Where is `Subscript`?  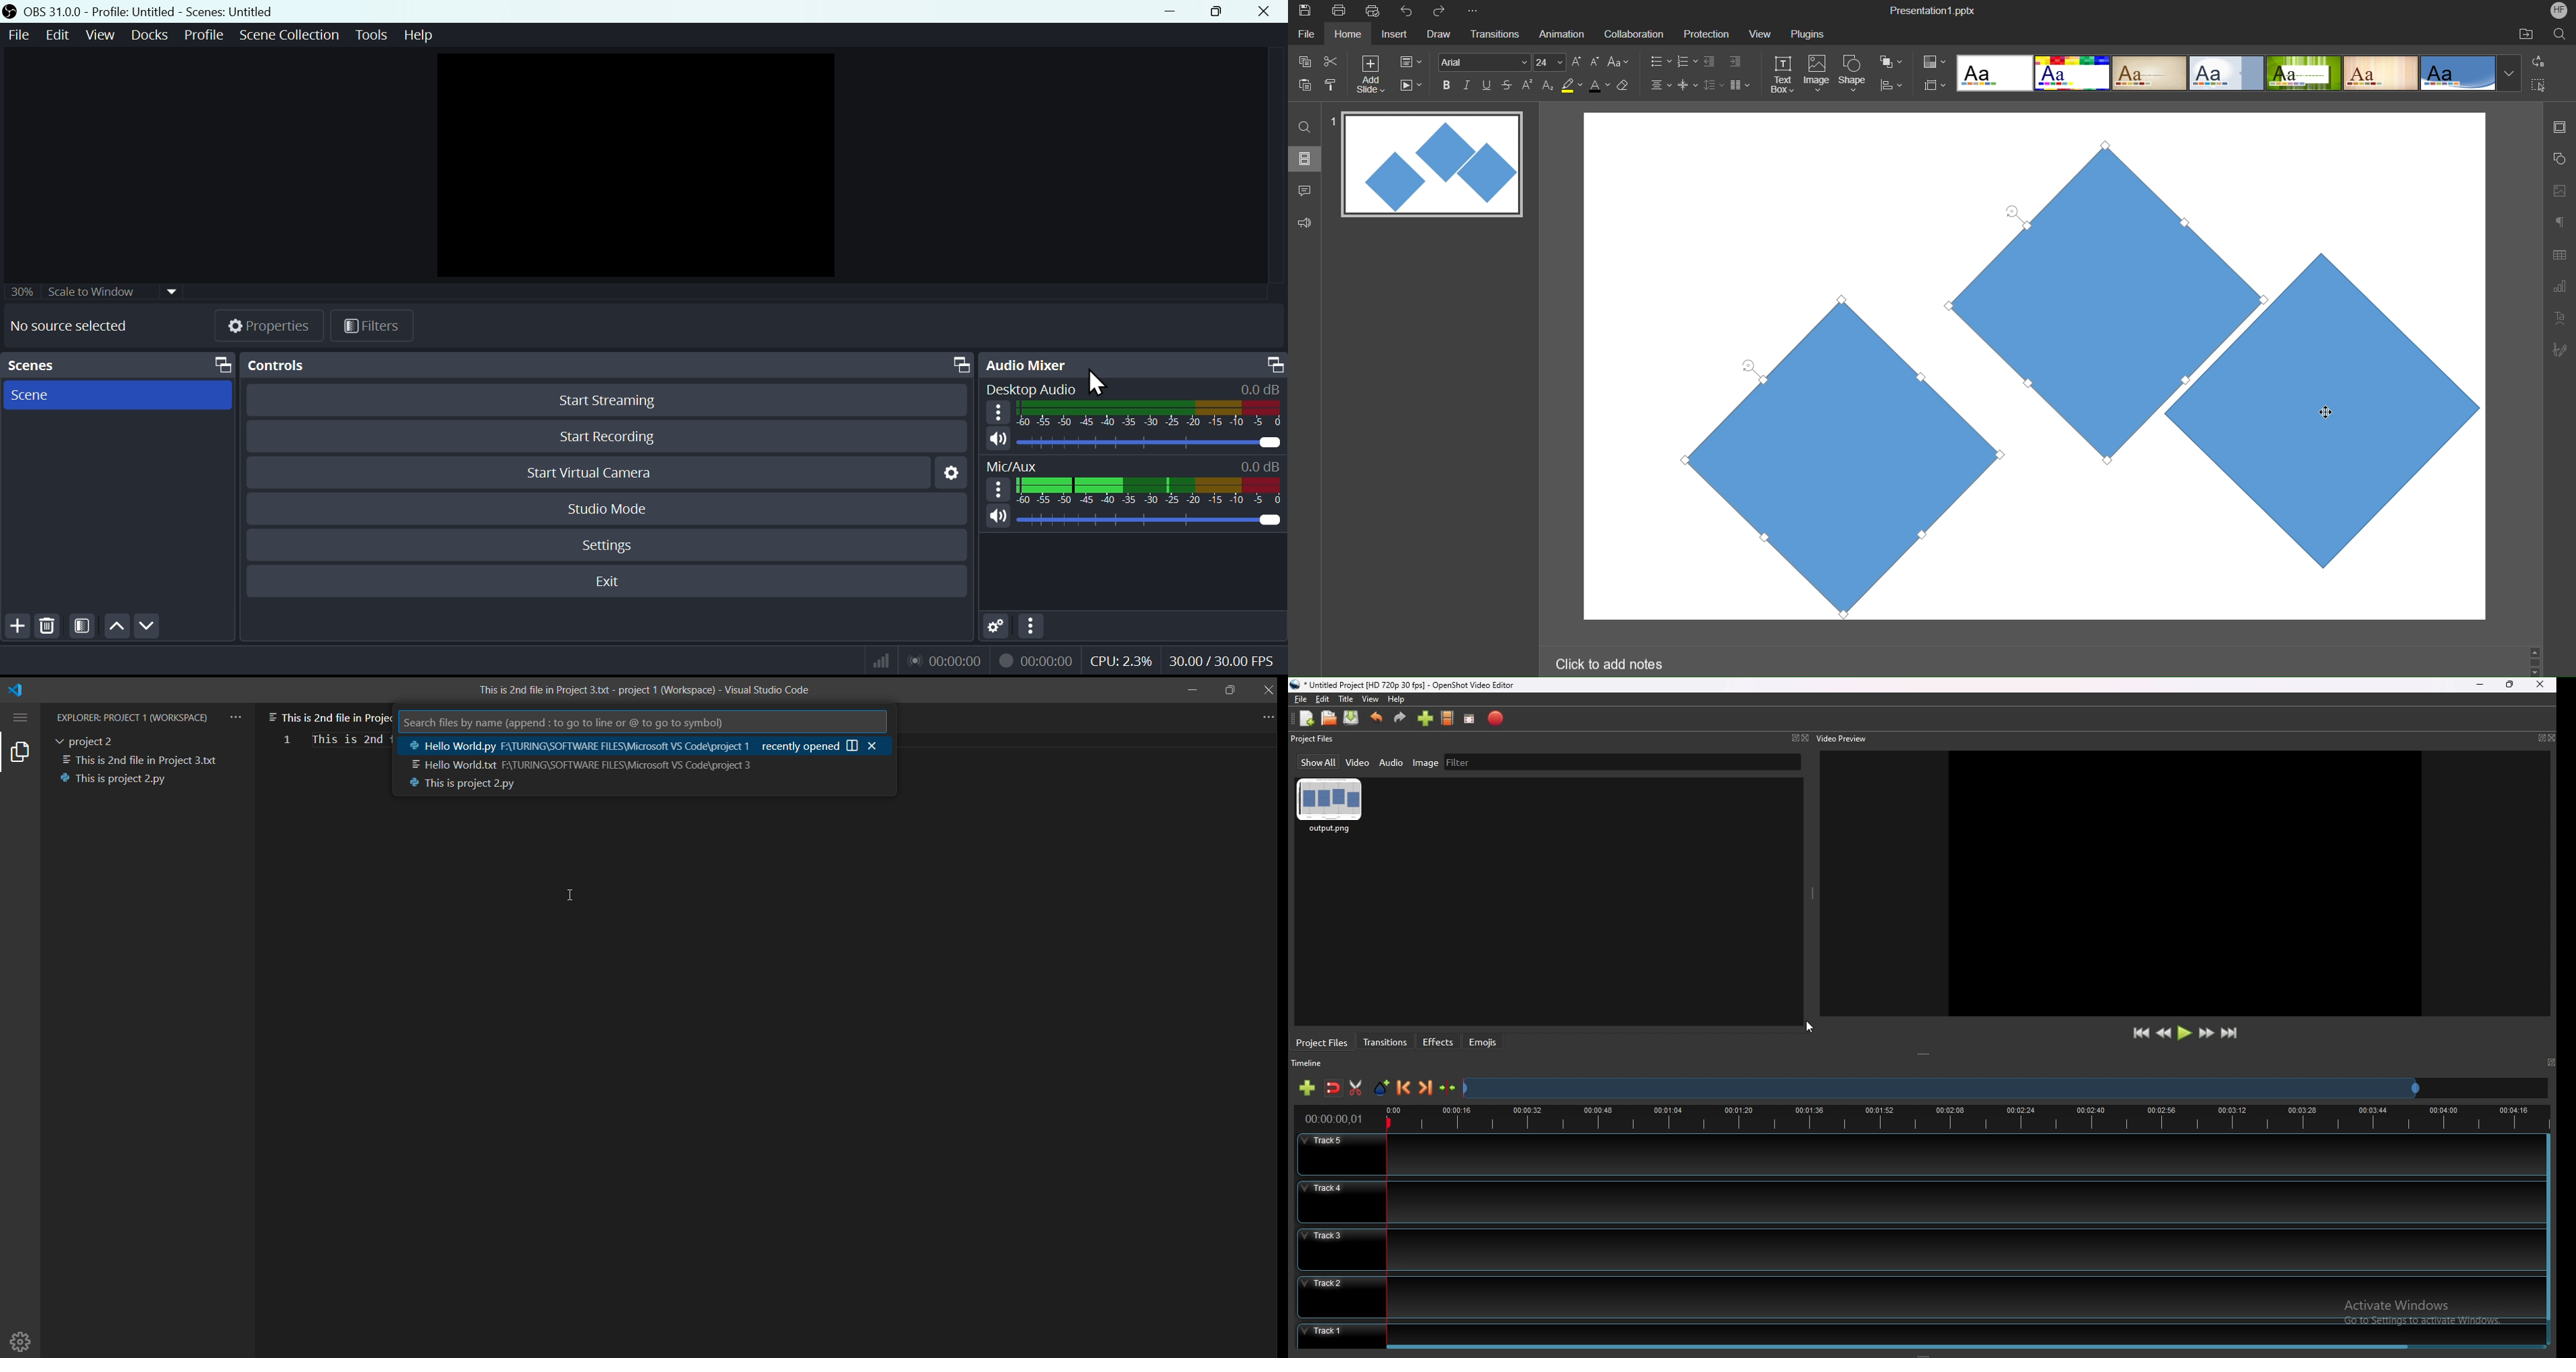 Subscript is located at coordinates (1549, 85).